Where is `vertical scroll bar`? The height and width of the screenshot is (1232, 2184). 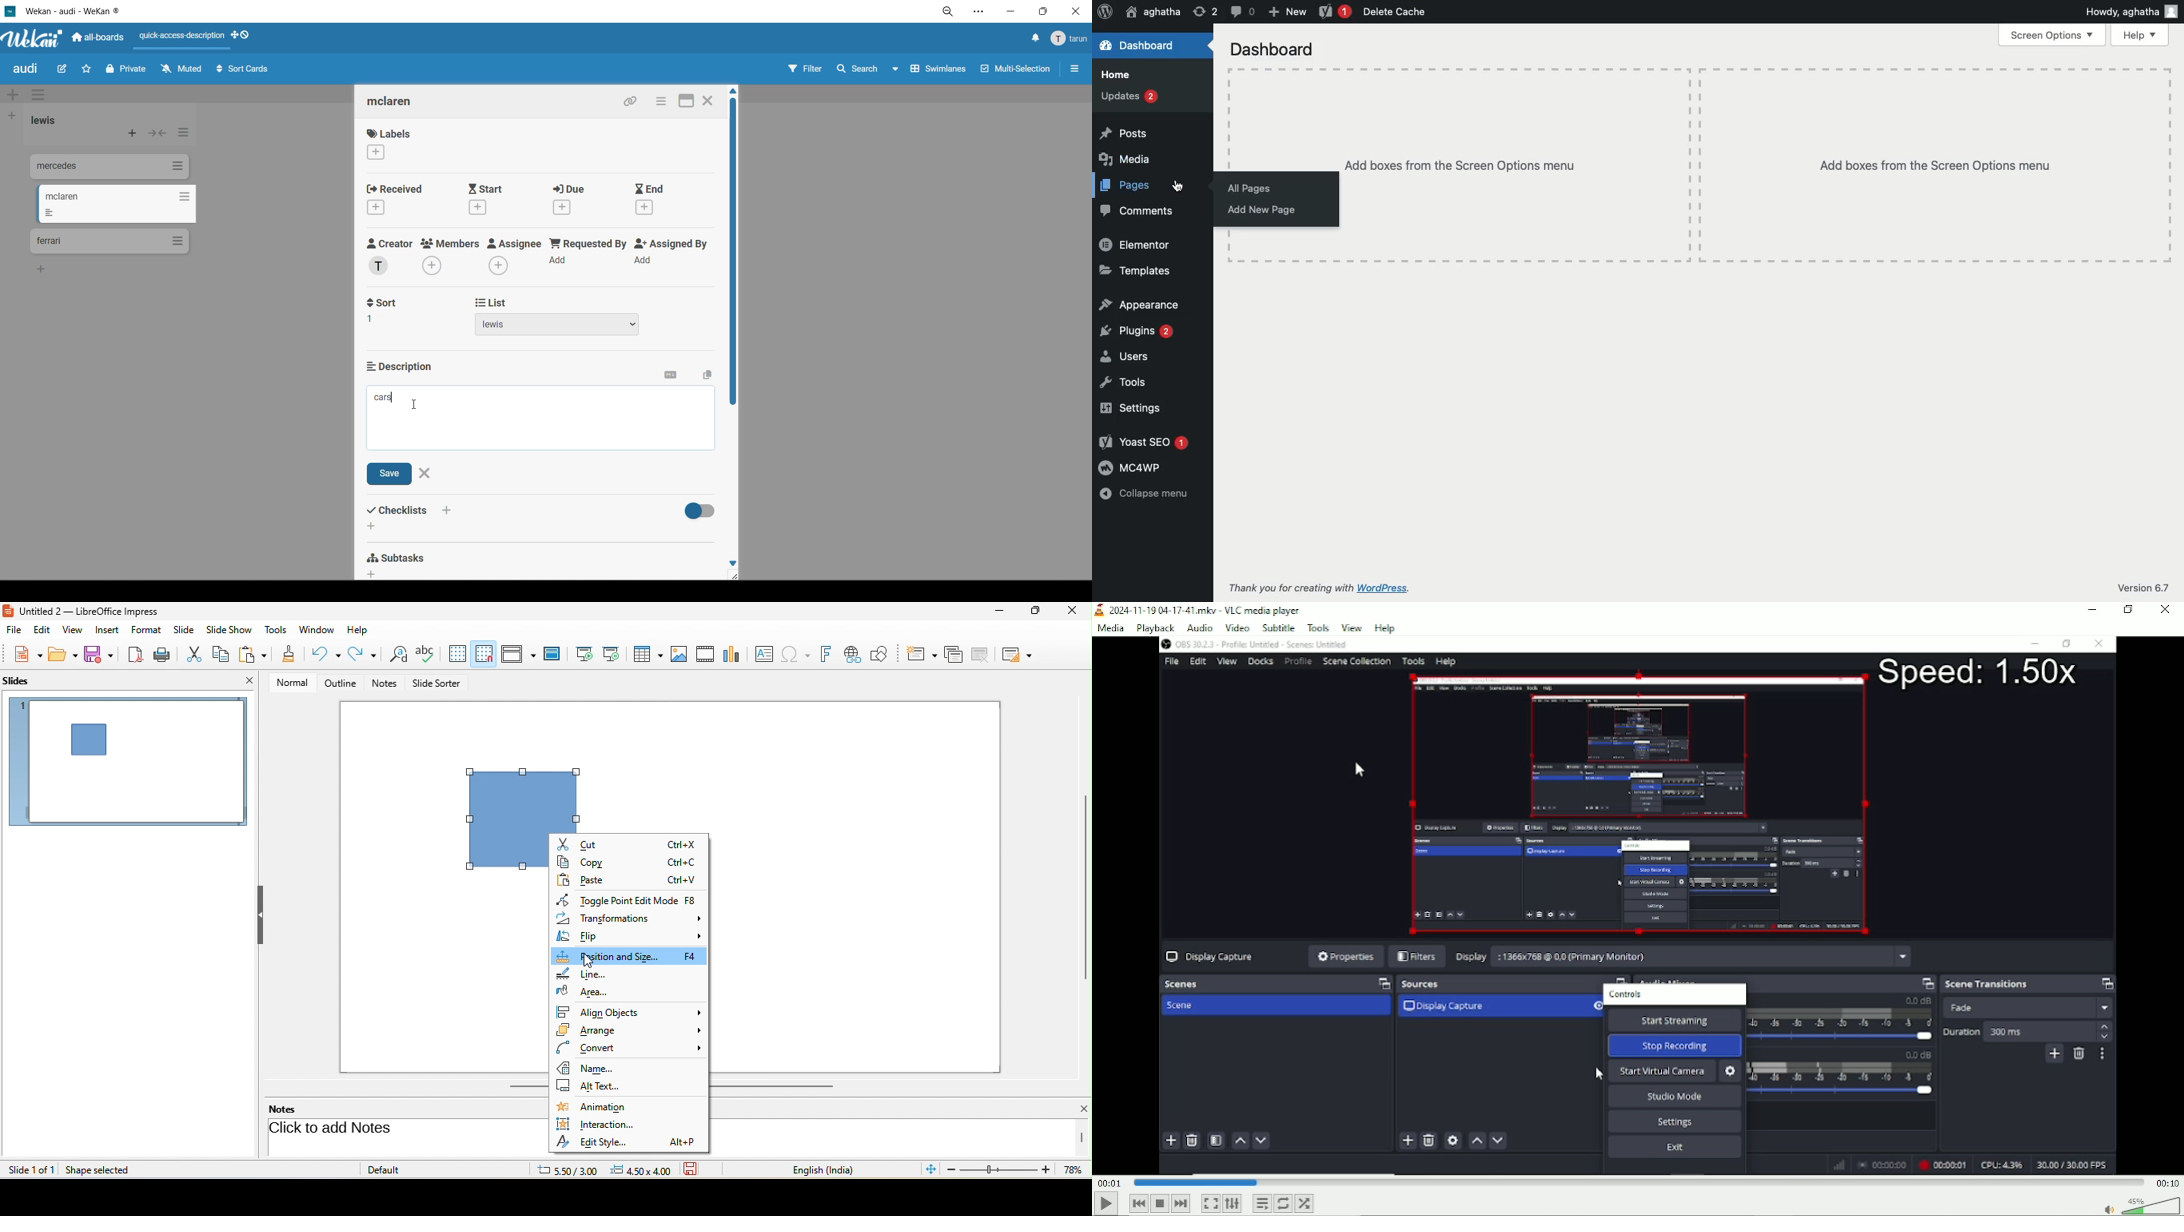
vertical scroll bar is located at coordinates (1082, 1138).